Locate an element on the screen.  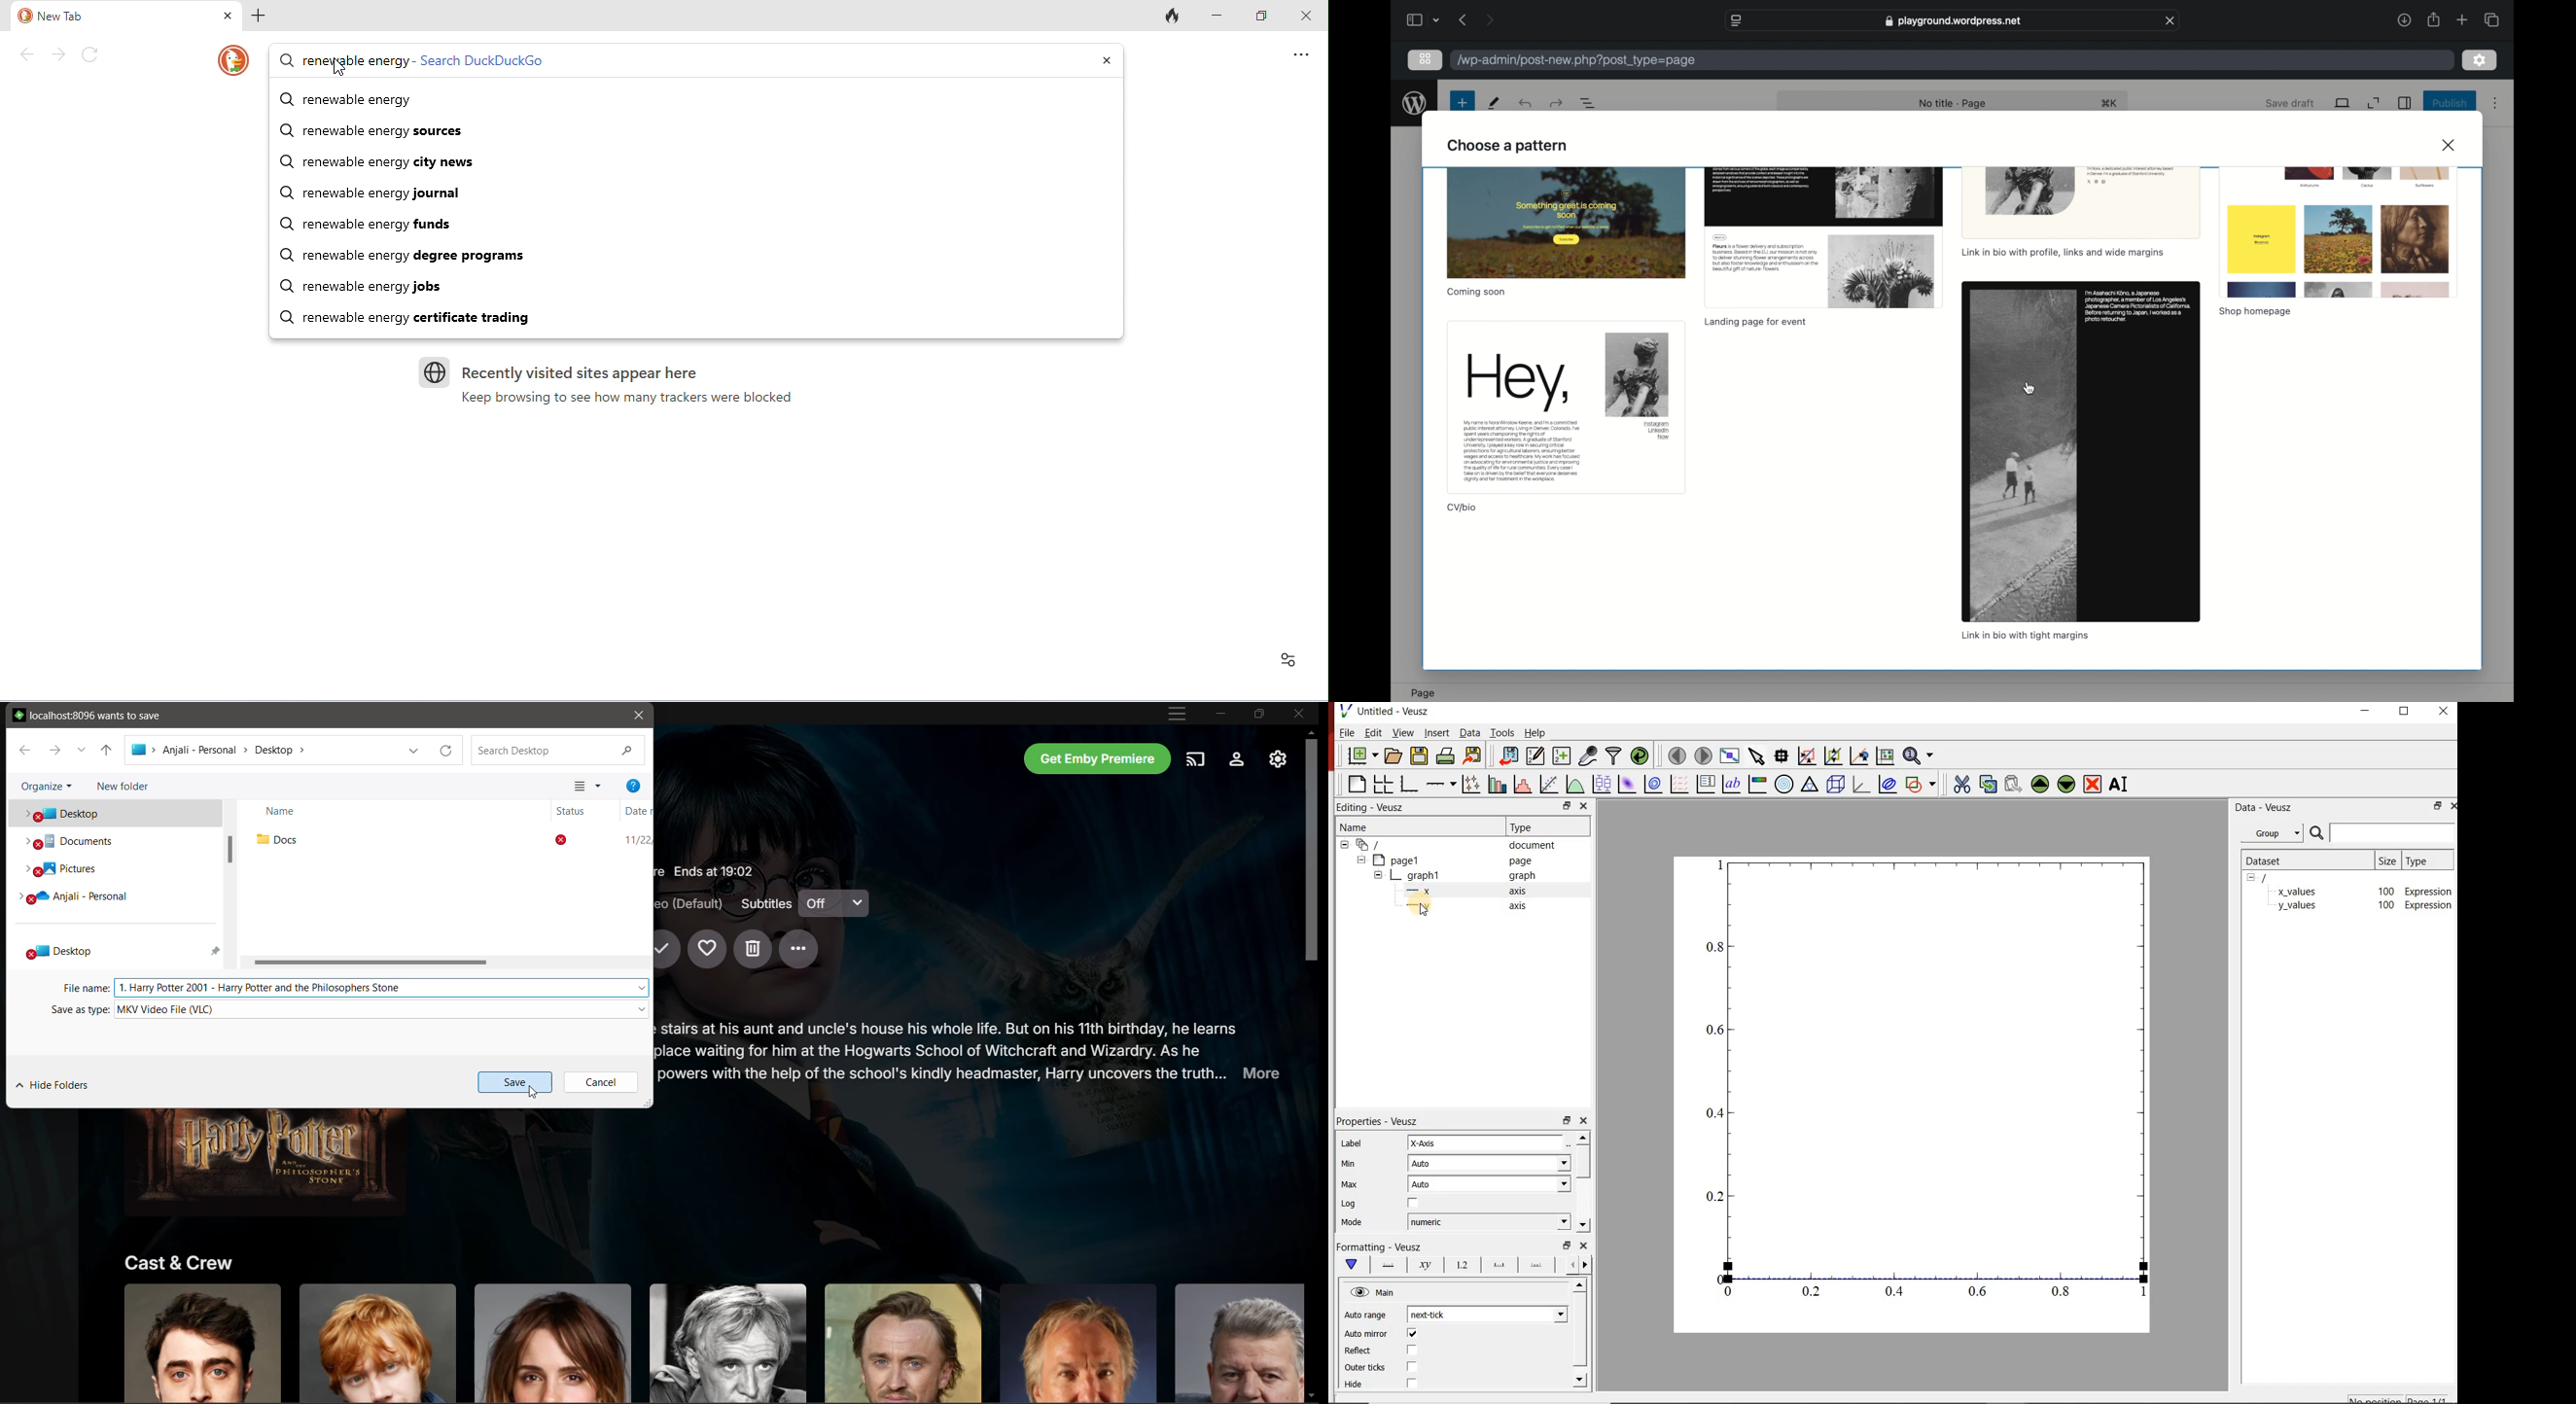
axis label is located at coordinates (1427, 1265).